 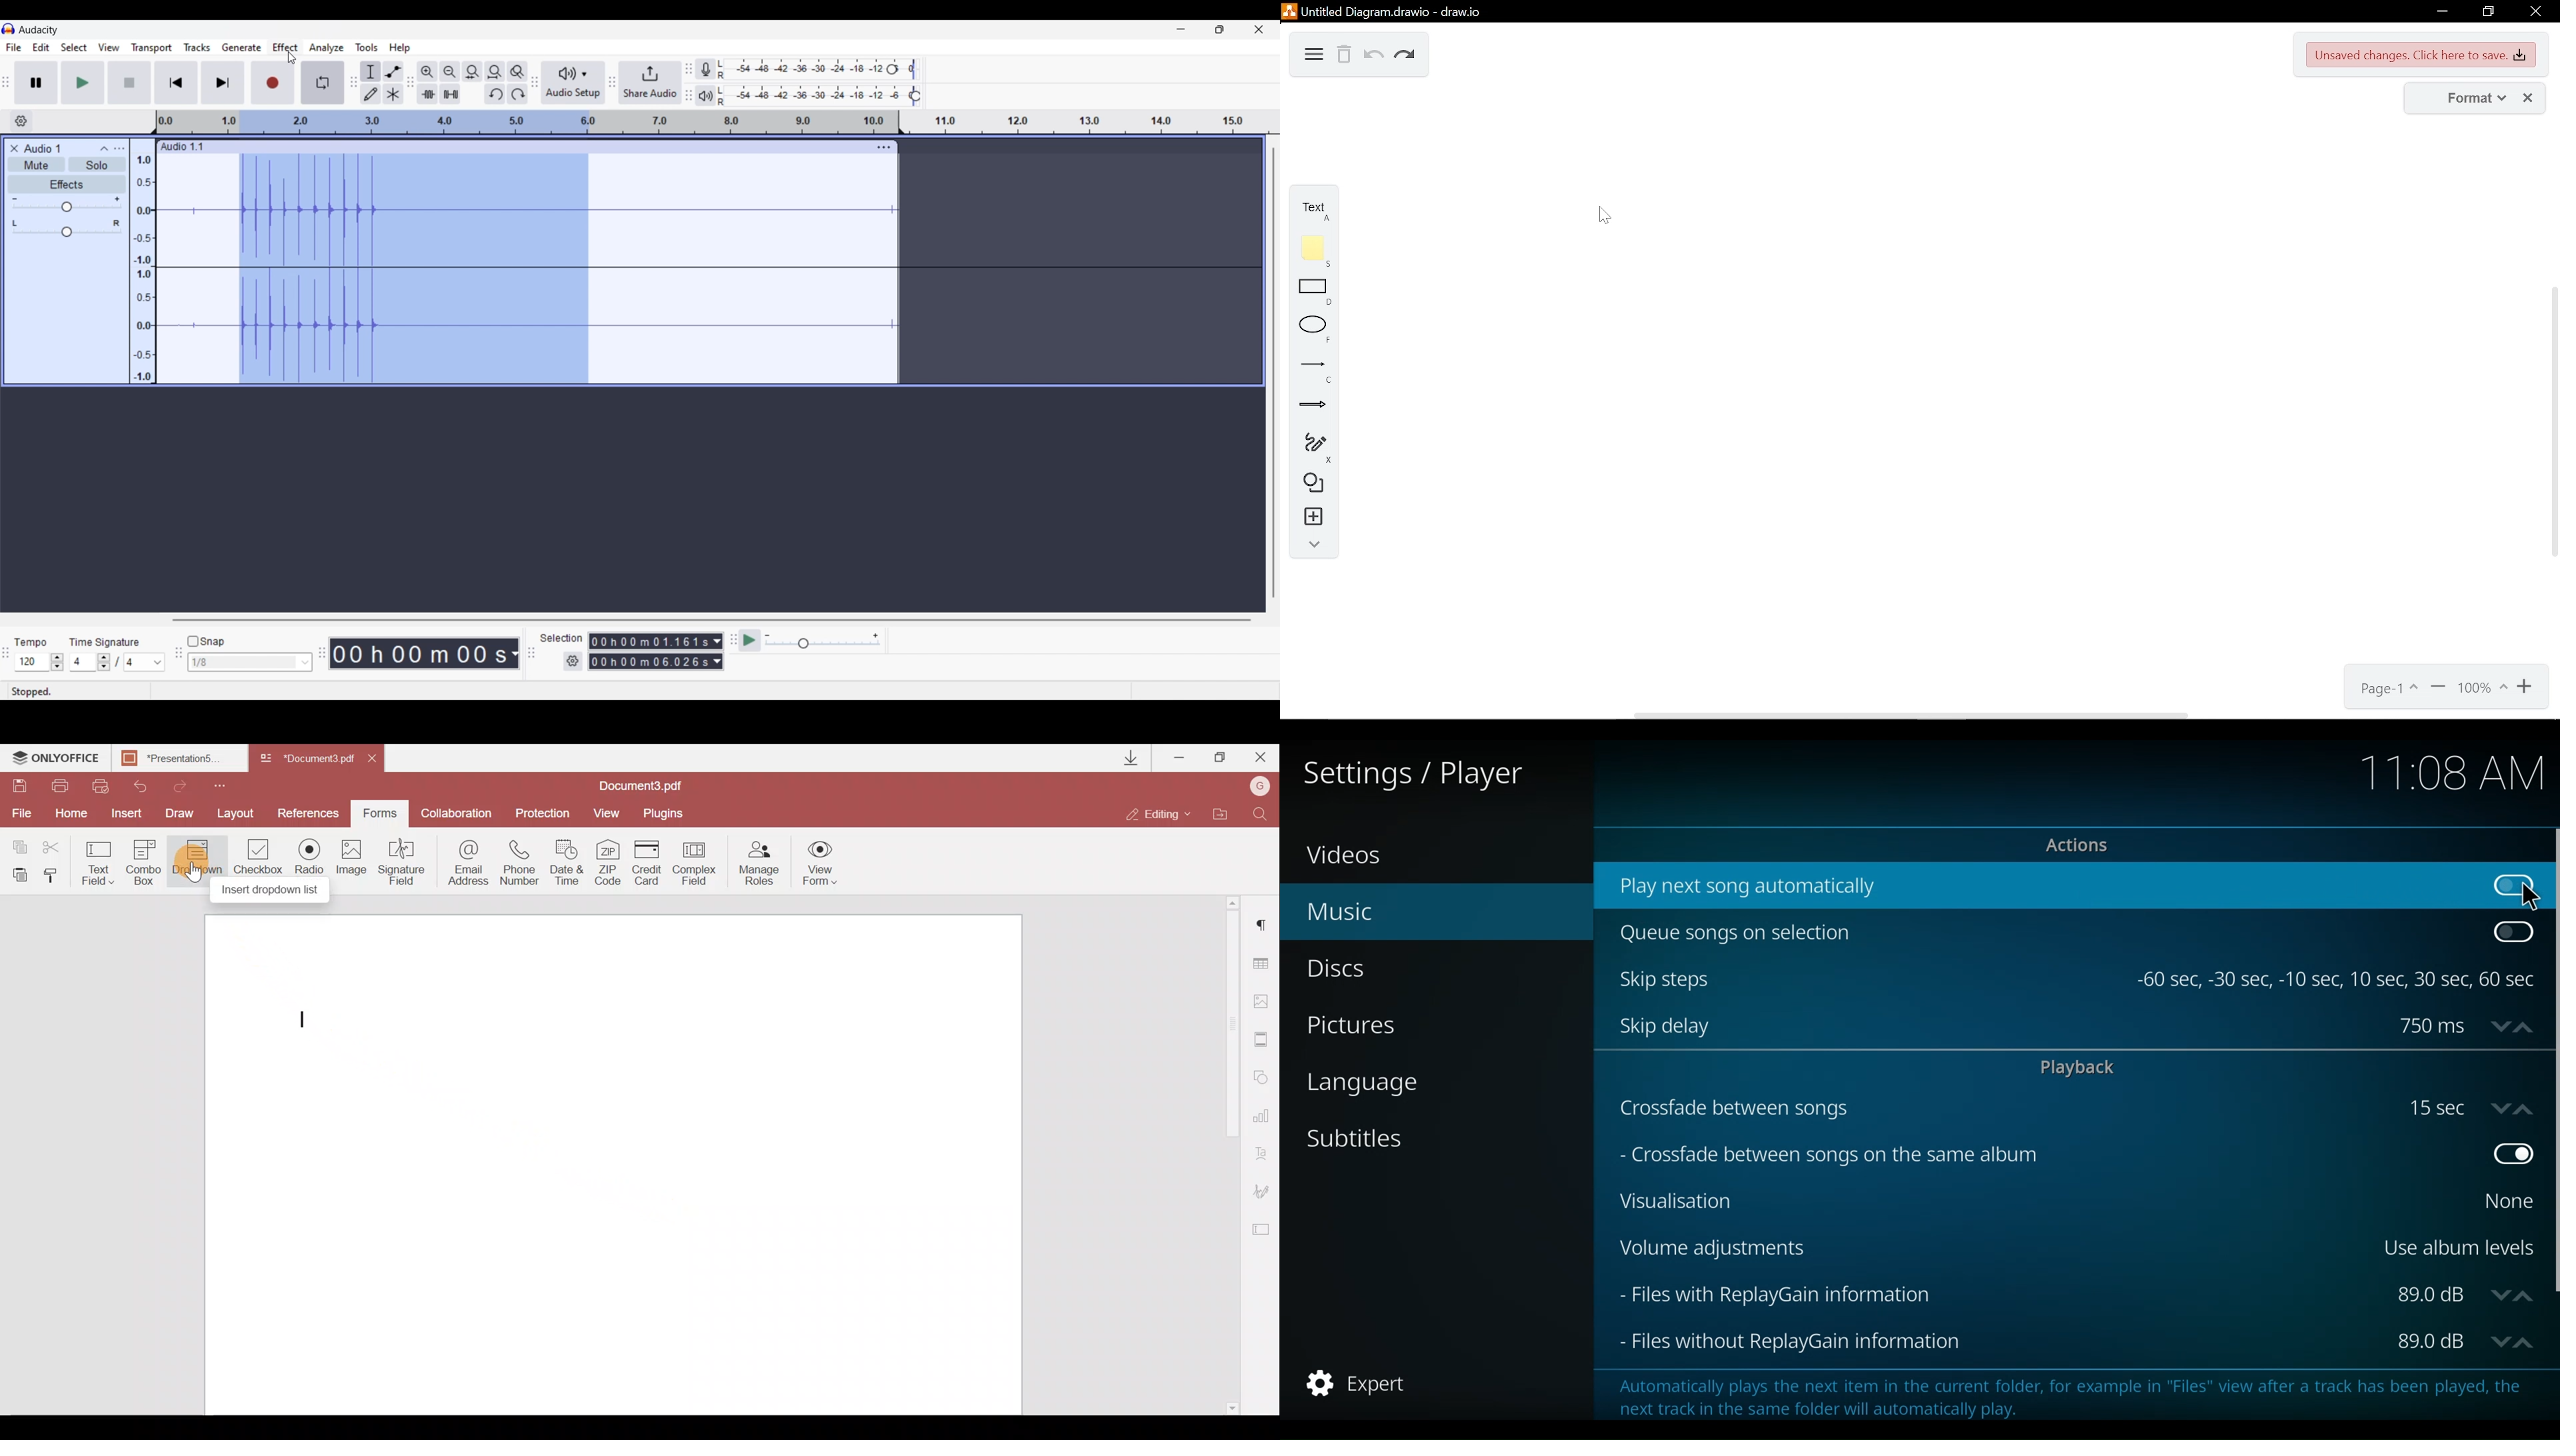 I want to click on Close interface, so click(x=1259, y=29).